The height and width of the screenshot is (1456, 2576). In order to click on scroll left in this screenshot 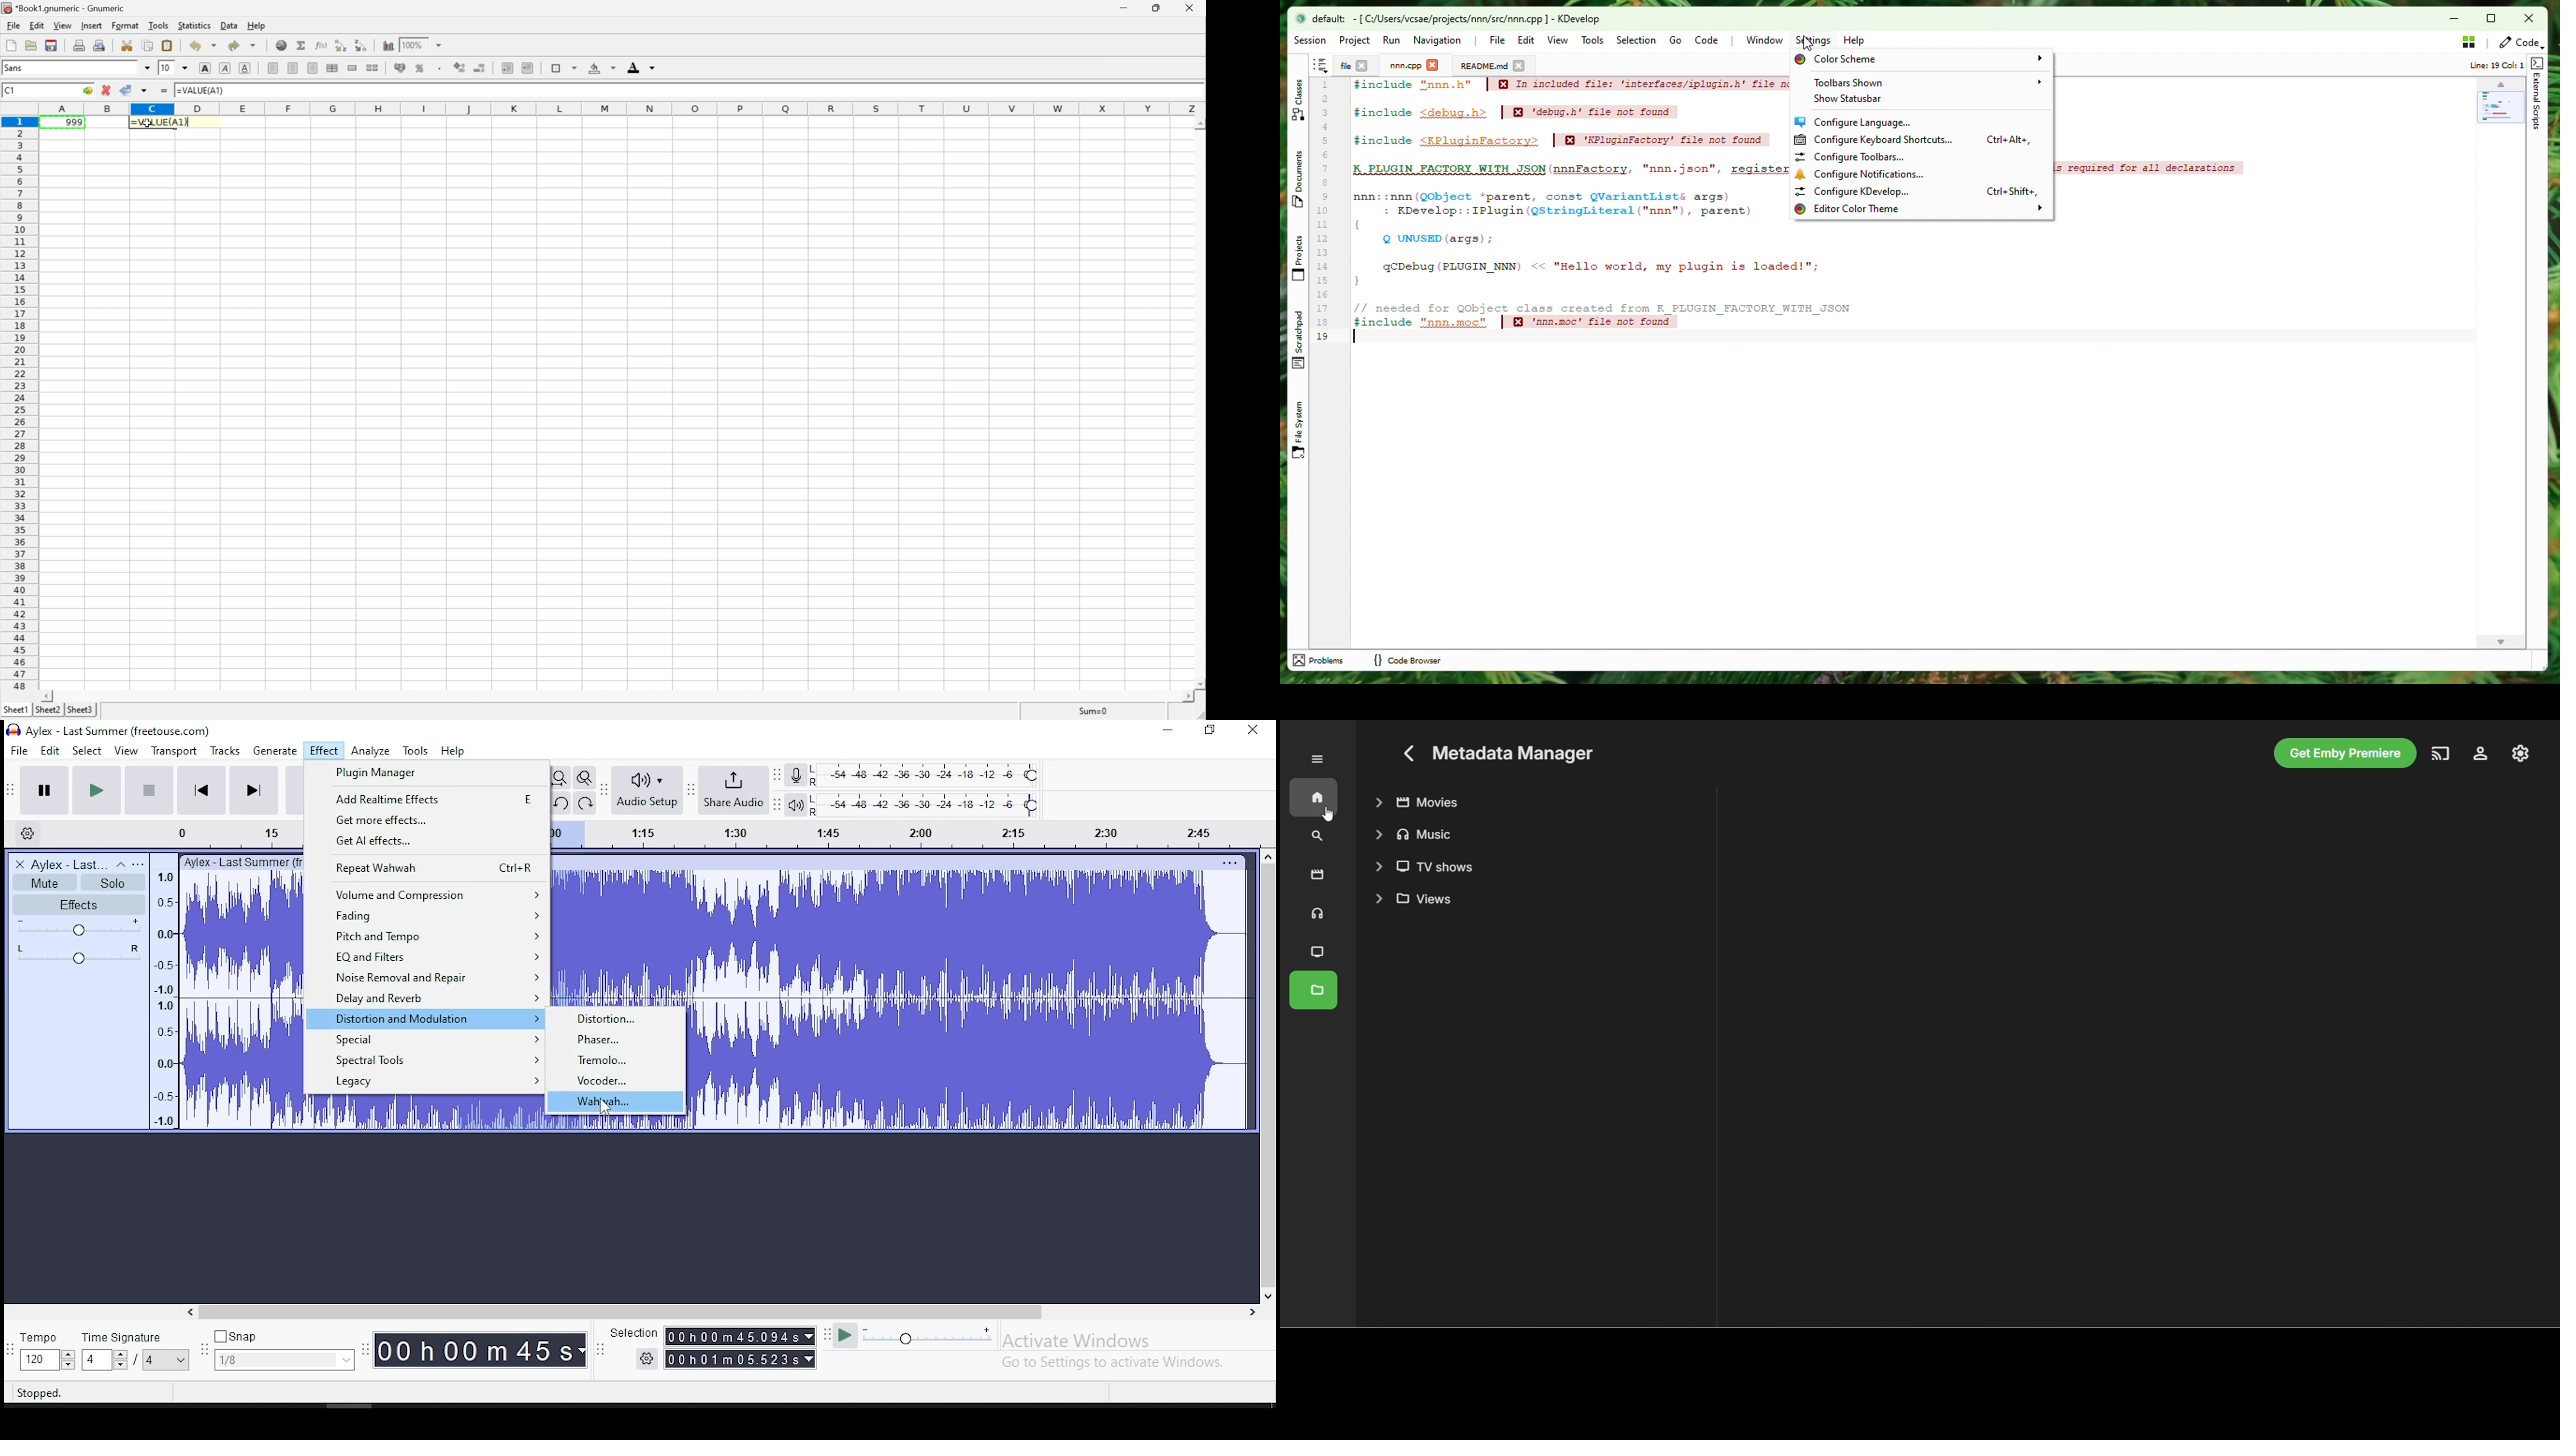, I will do `click(49, 697)`.